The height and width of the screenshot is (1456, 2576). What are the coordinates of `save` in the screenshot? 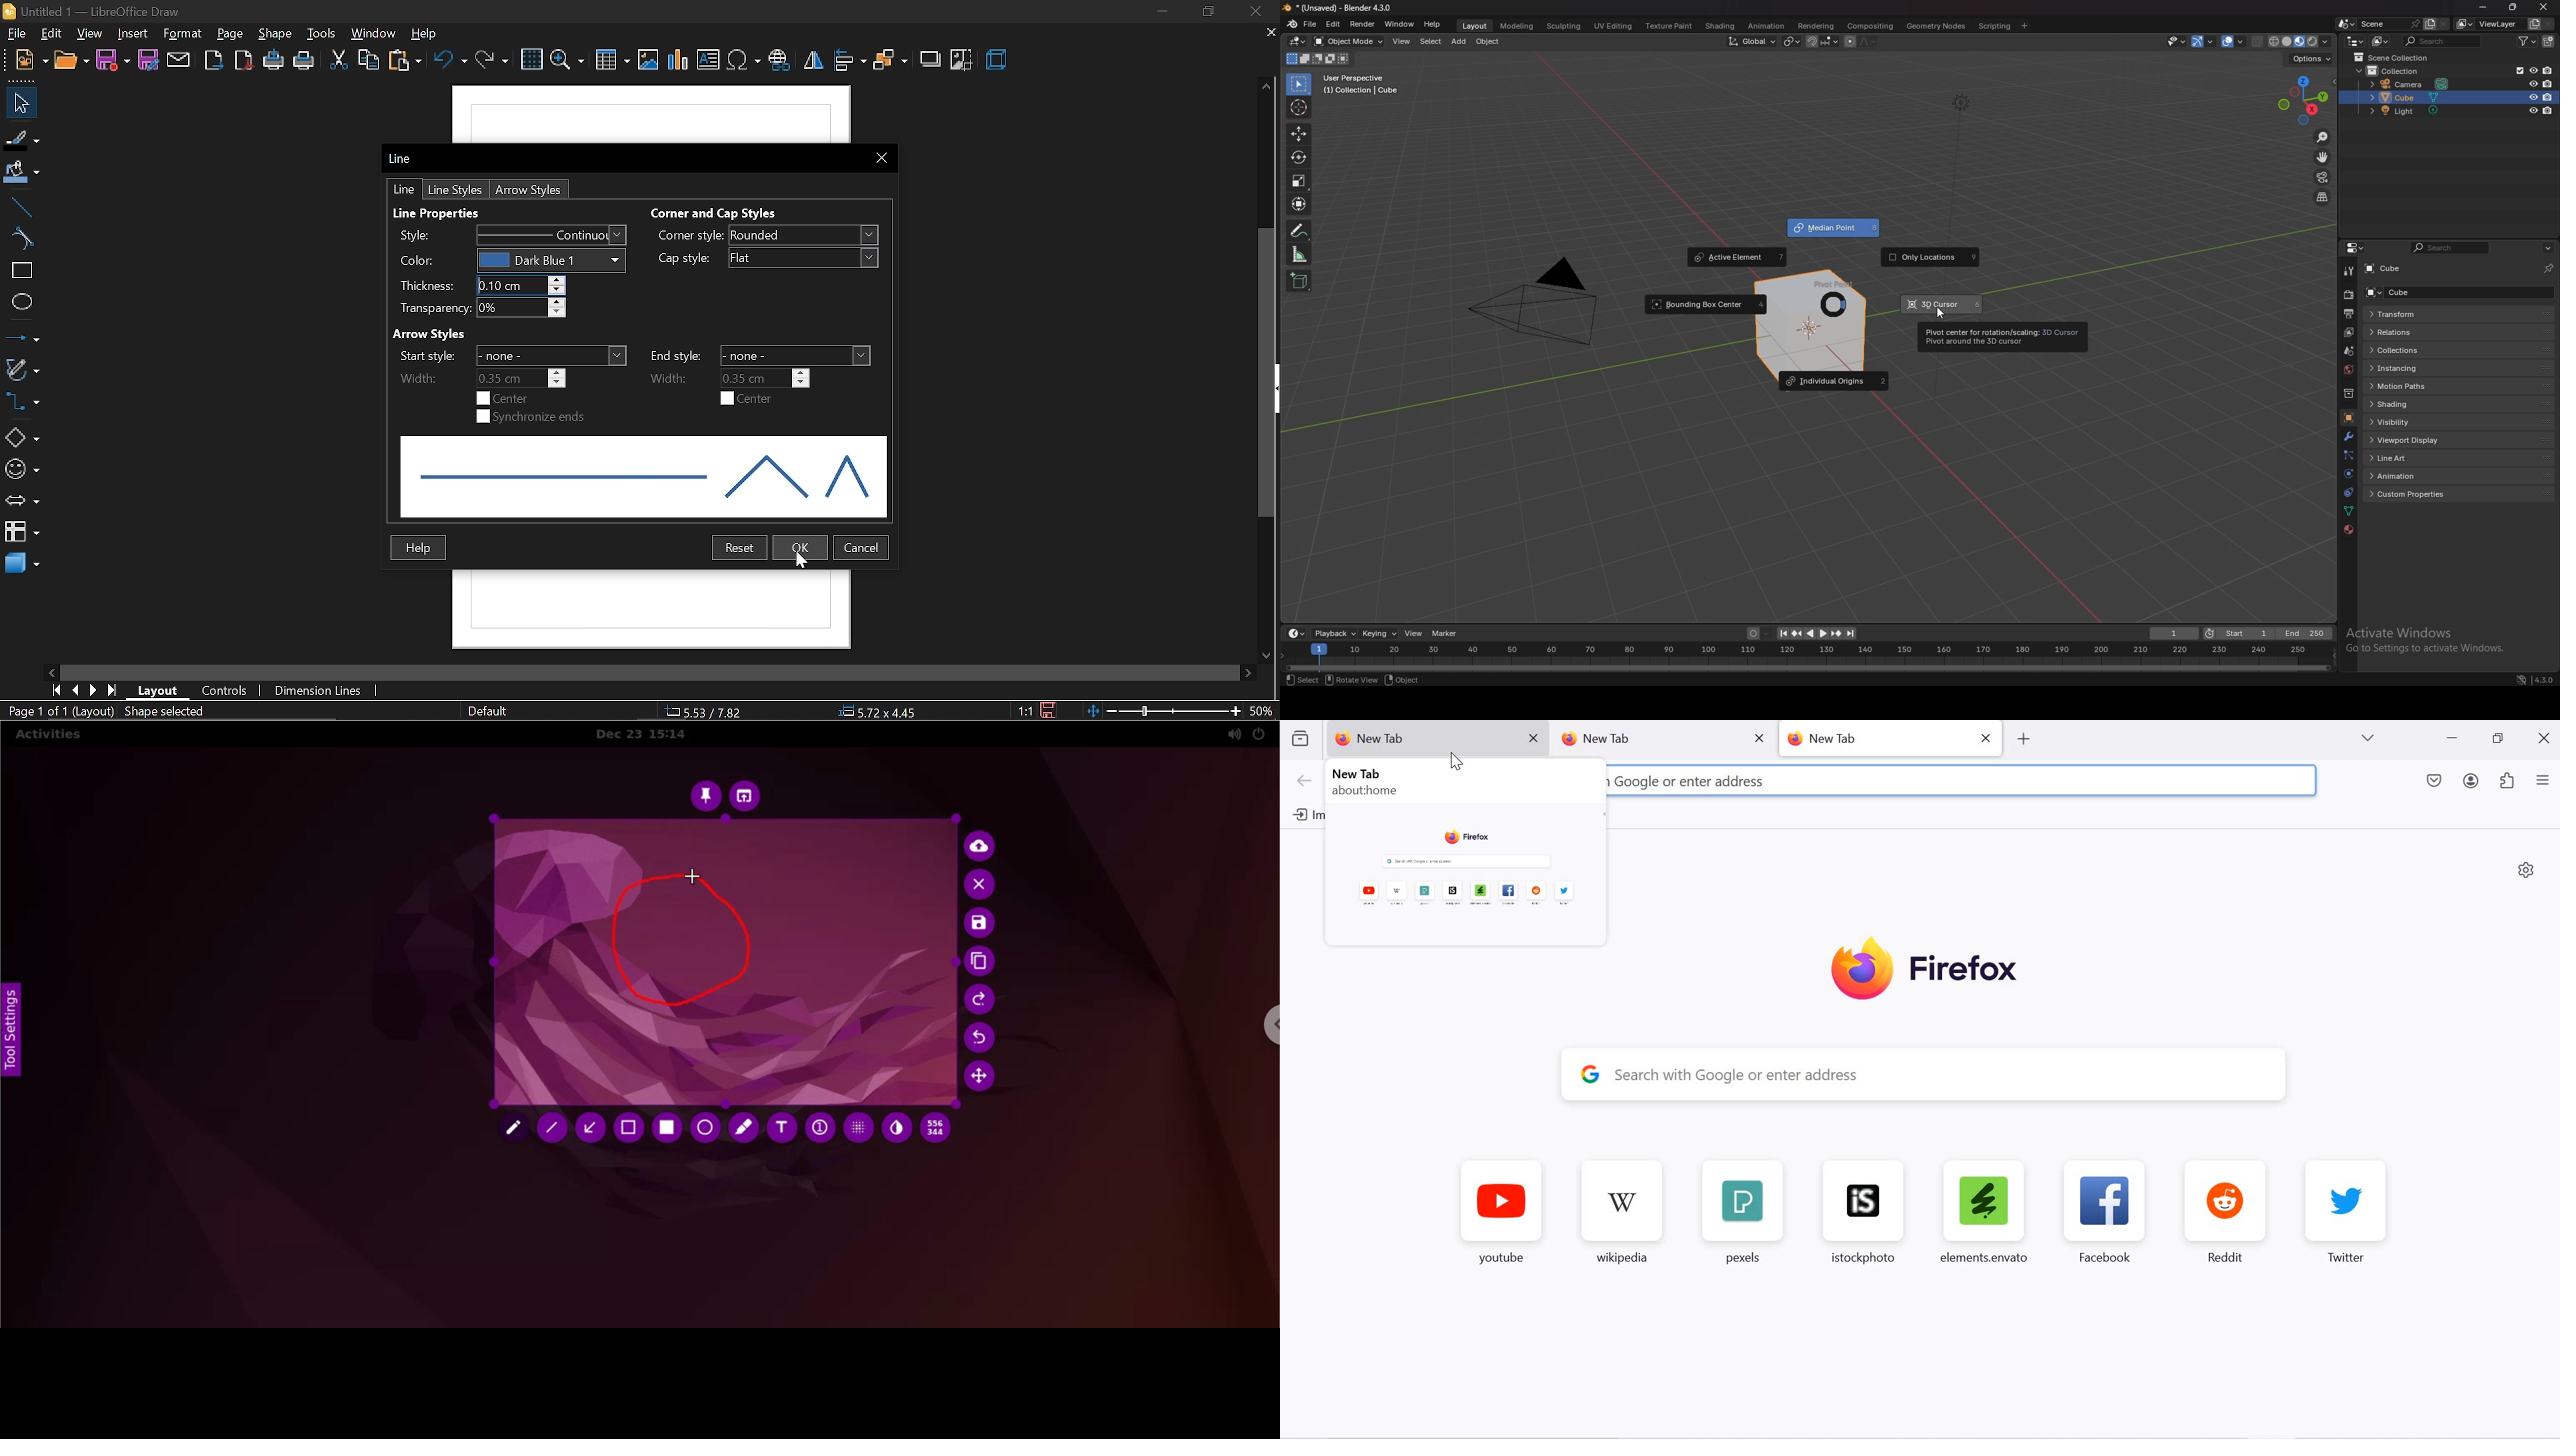 It's located at (113, 60).